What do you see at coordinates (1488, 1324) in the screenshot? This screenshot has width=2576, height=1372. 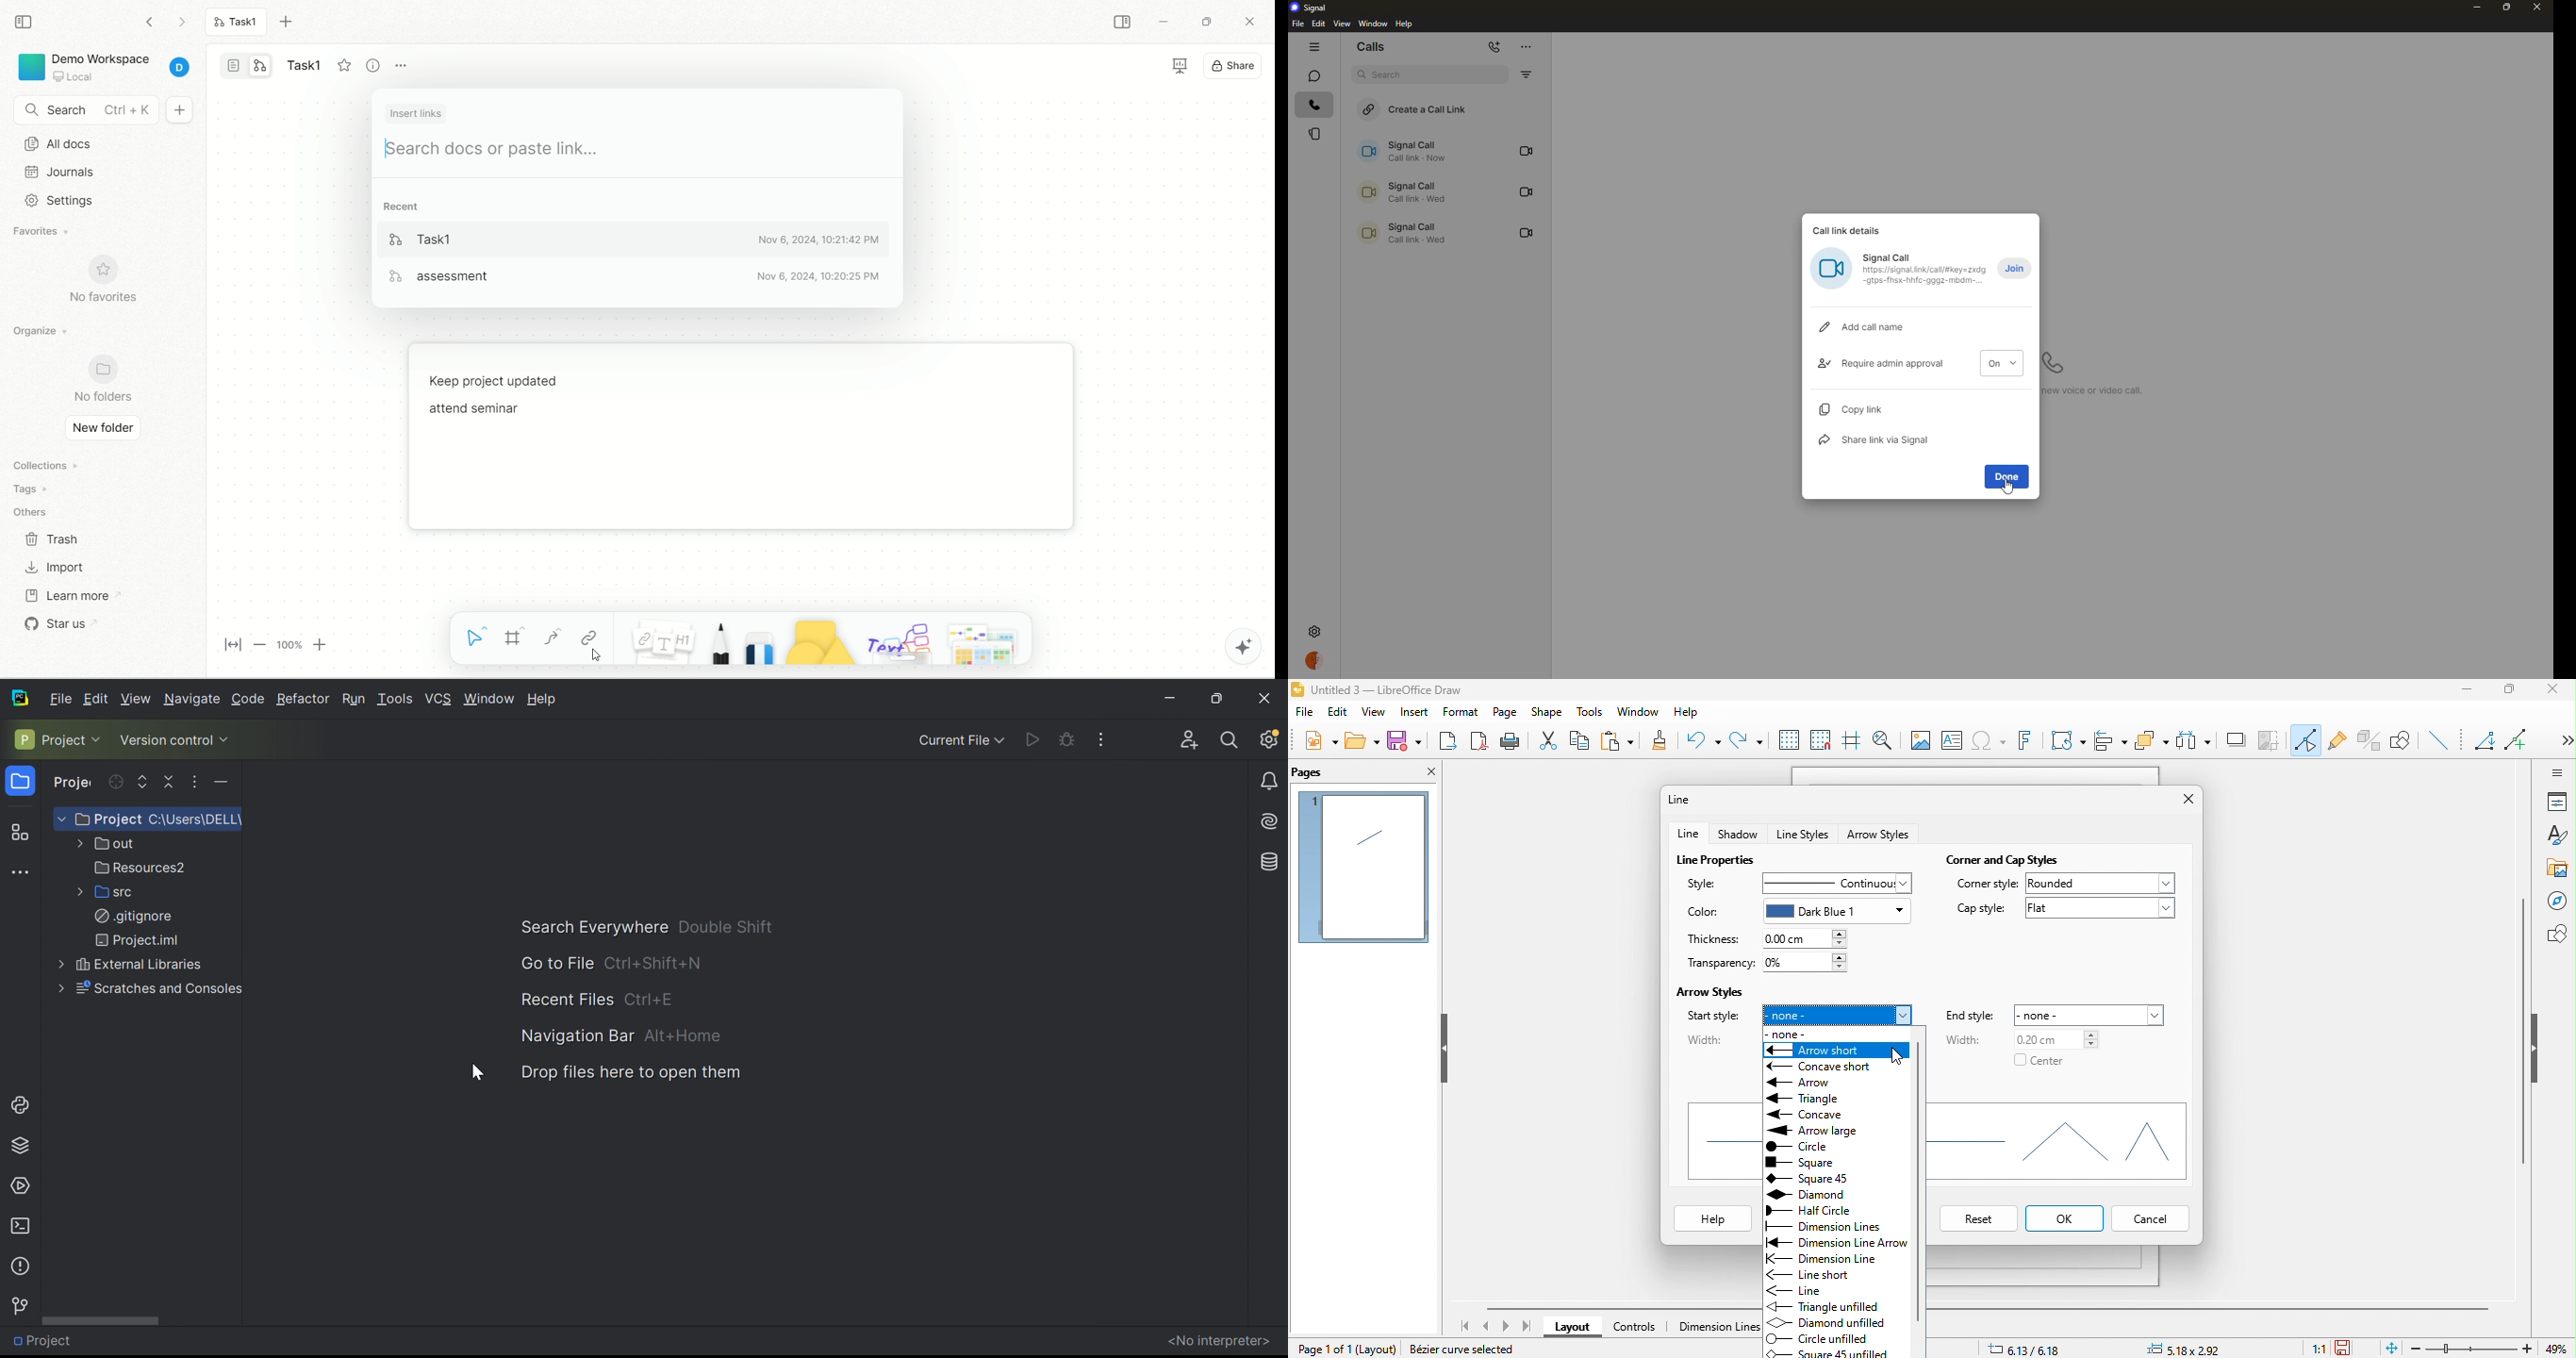 I see `previous page` at bounding box center [1488, 1324].